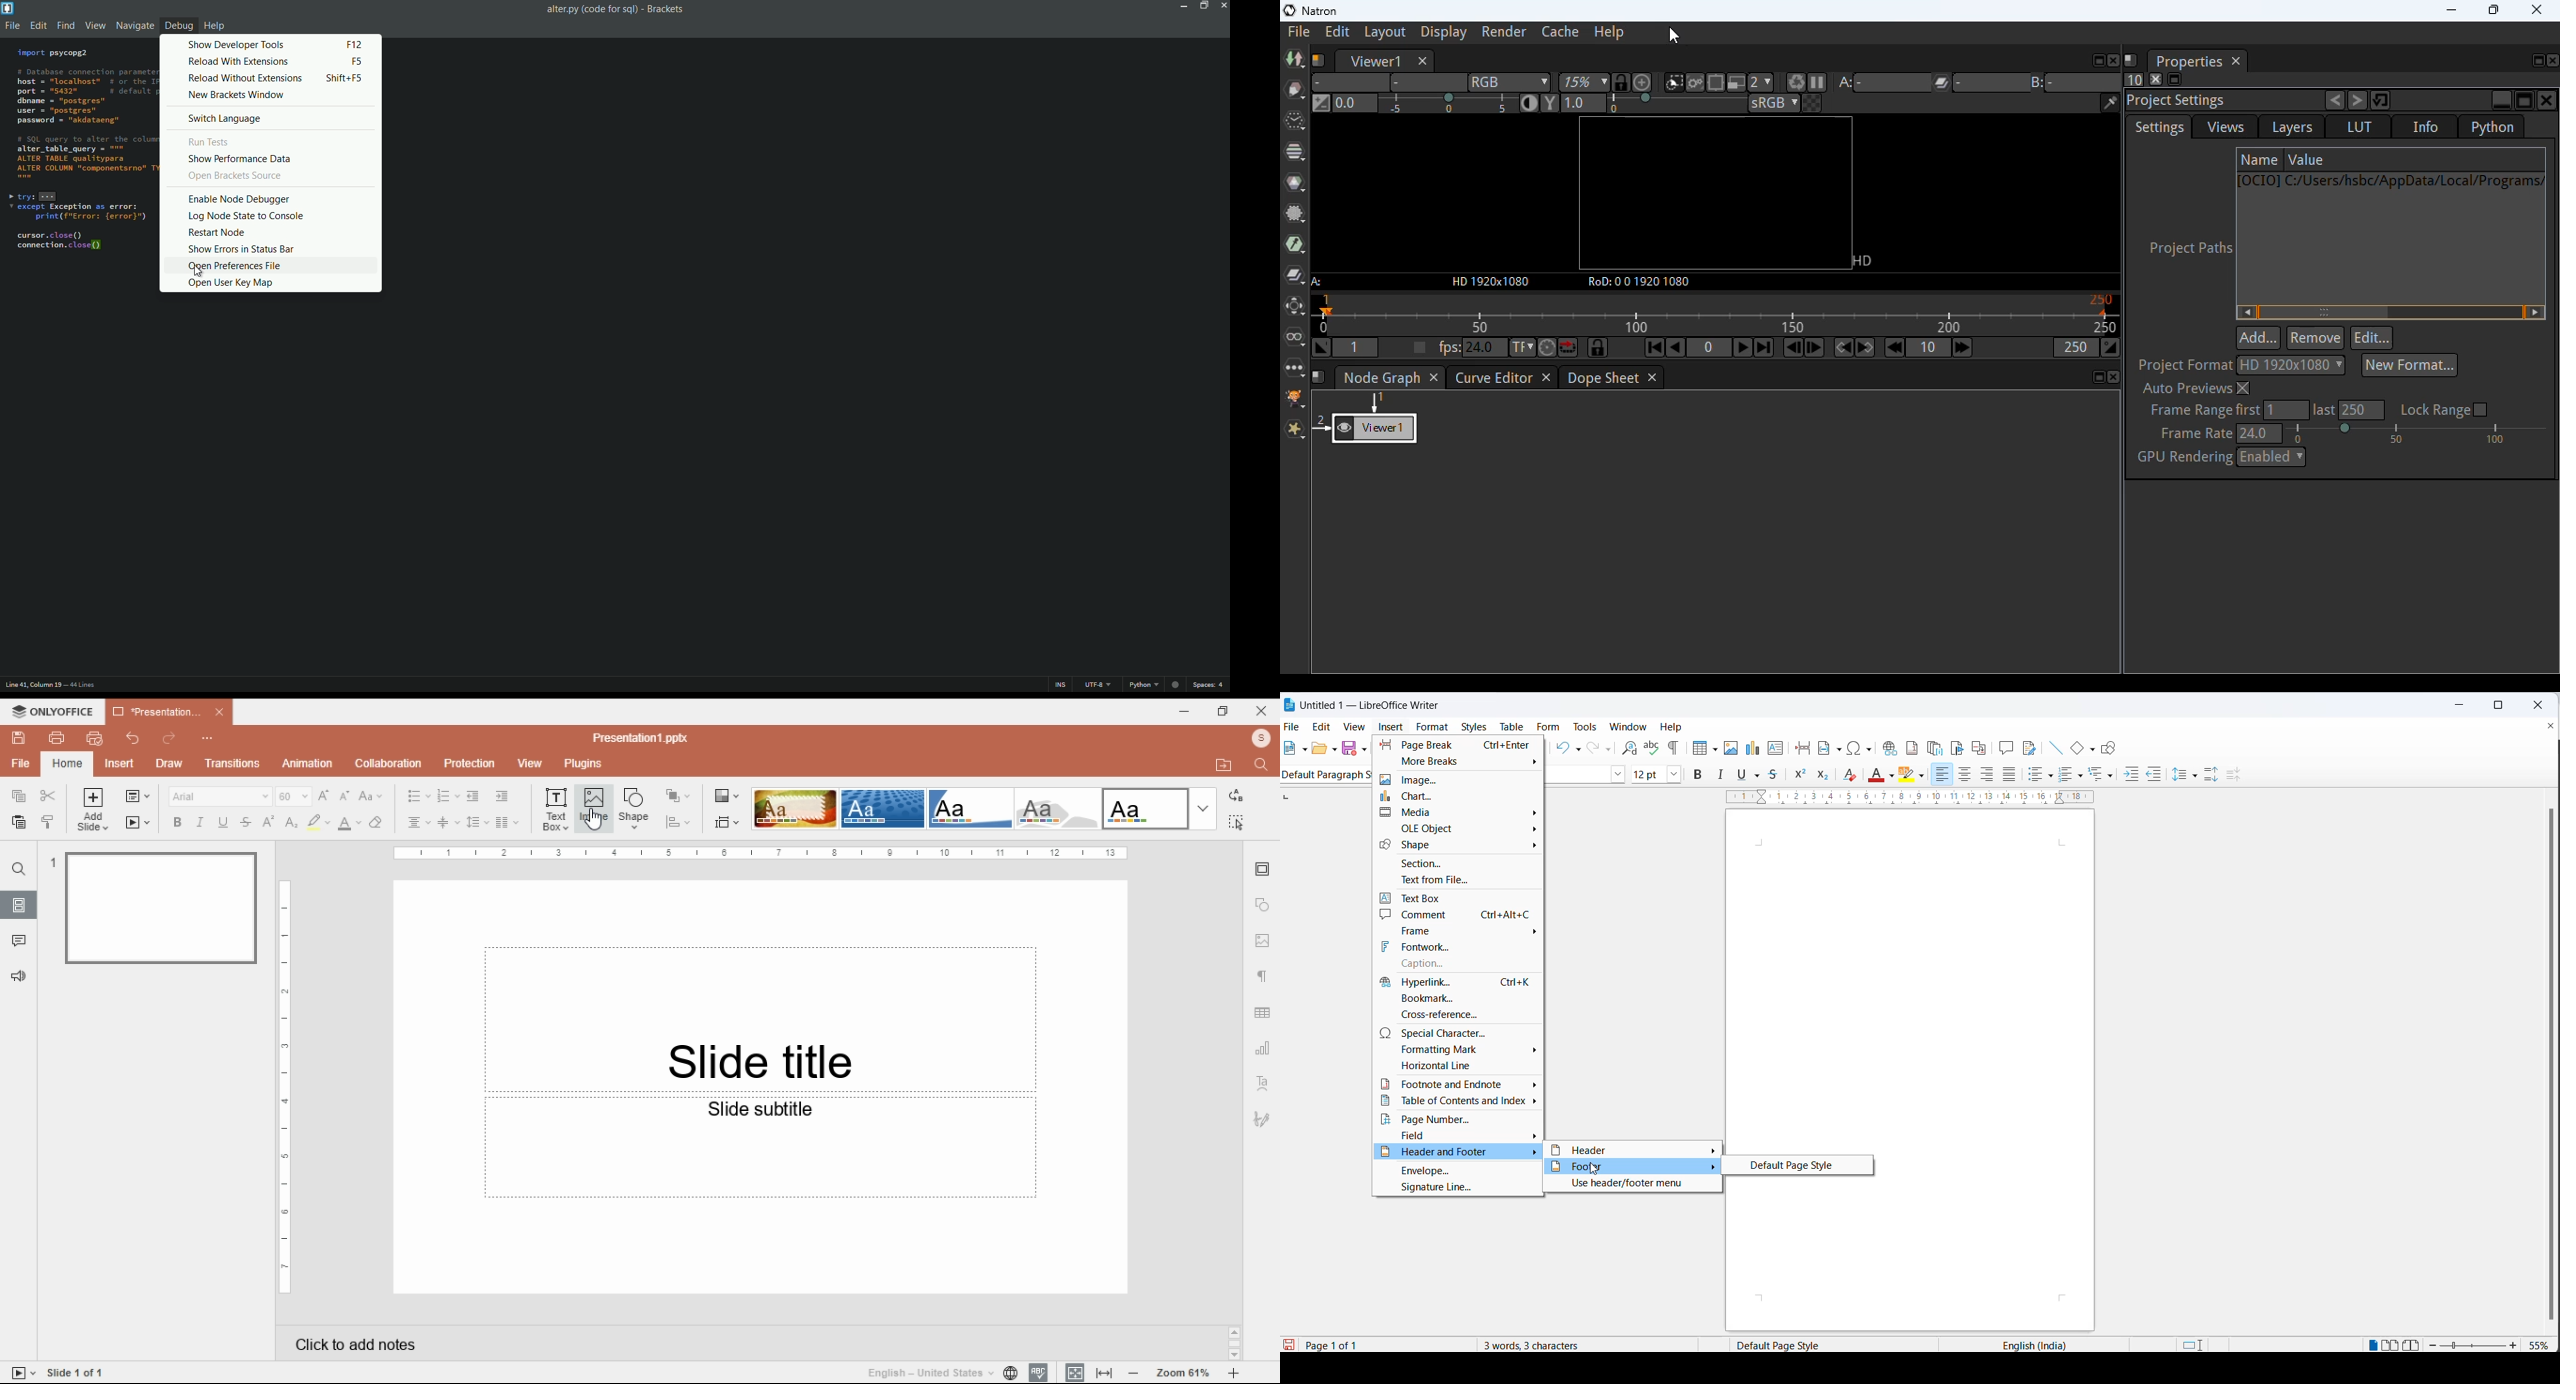 Image resolution: width=2576 pixels, height=1400 pixels. What do you see at coordinates (1456, 982) in the screenshot?
I see `hyperlink` at bounding box center [1456, 982].